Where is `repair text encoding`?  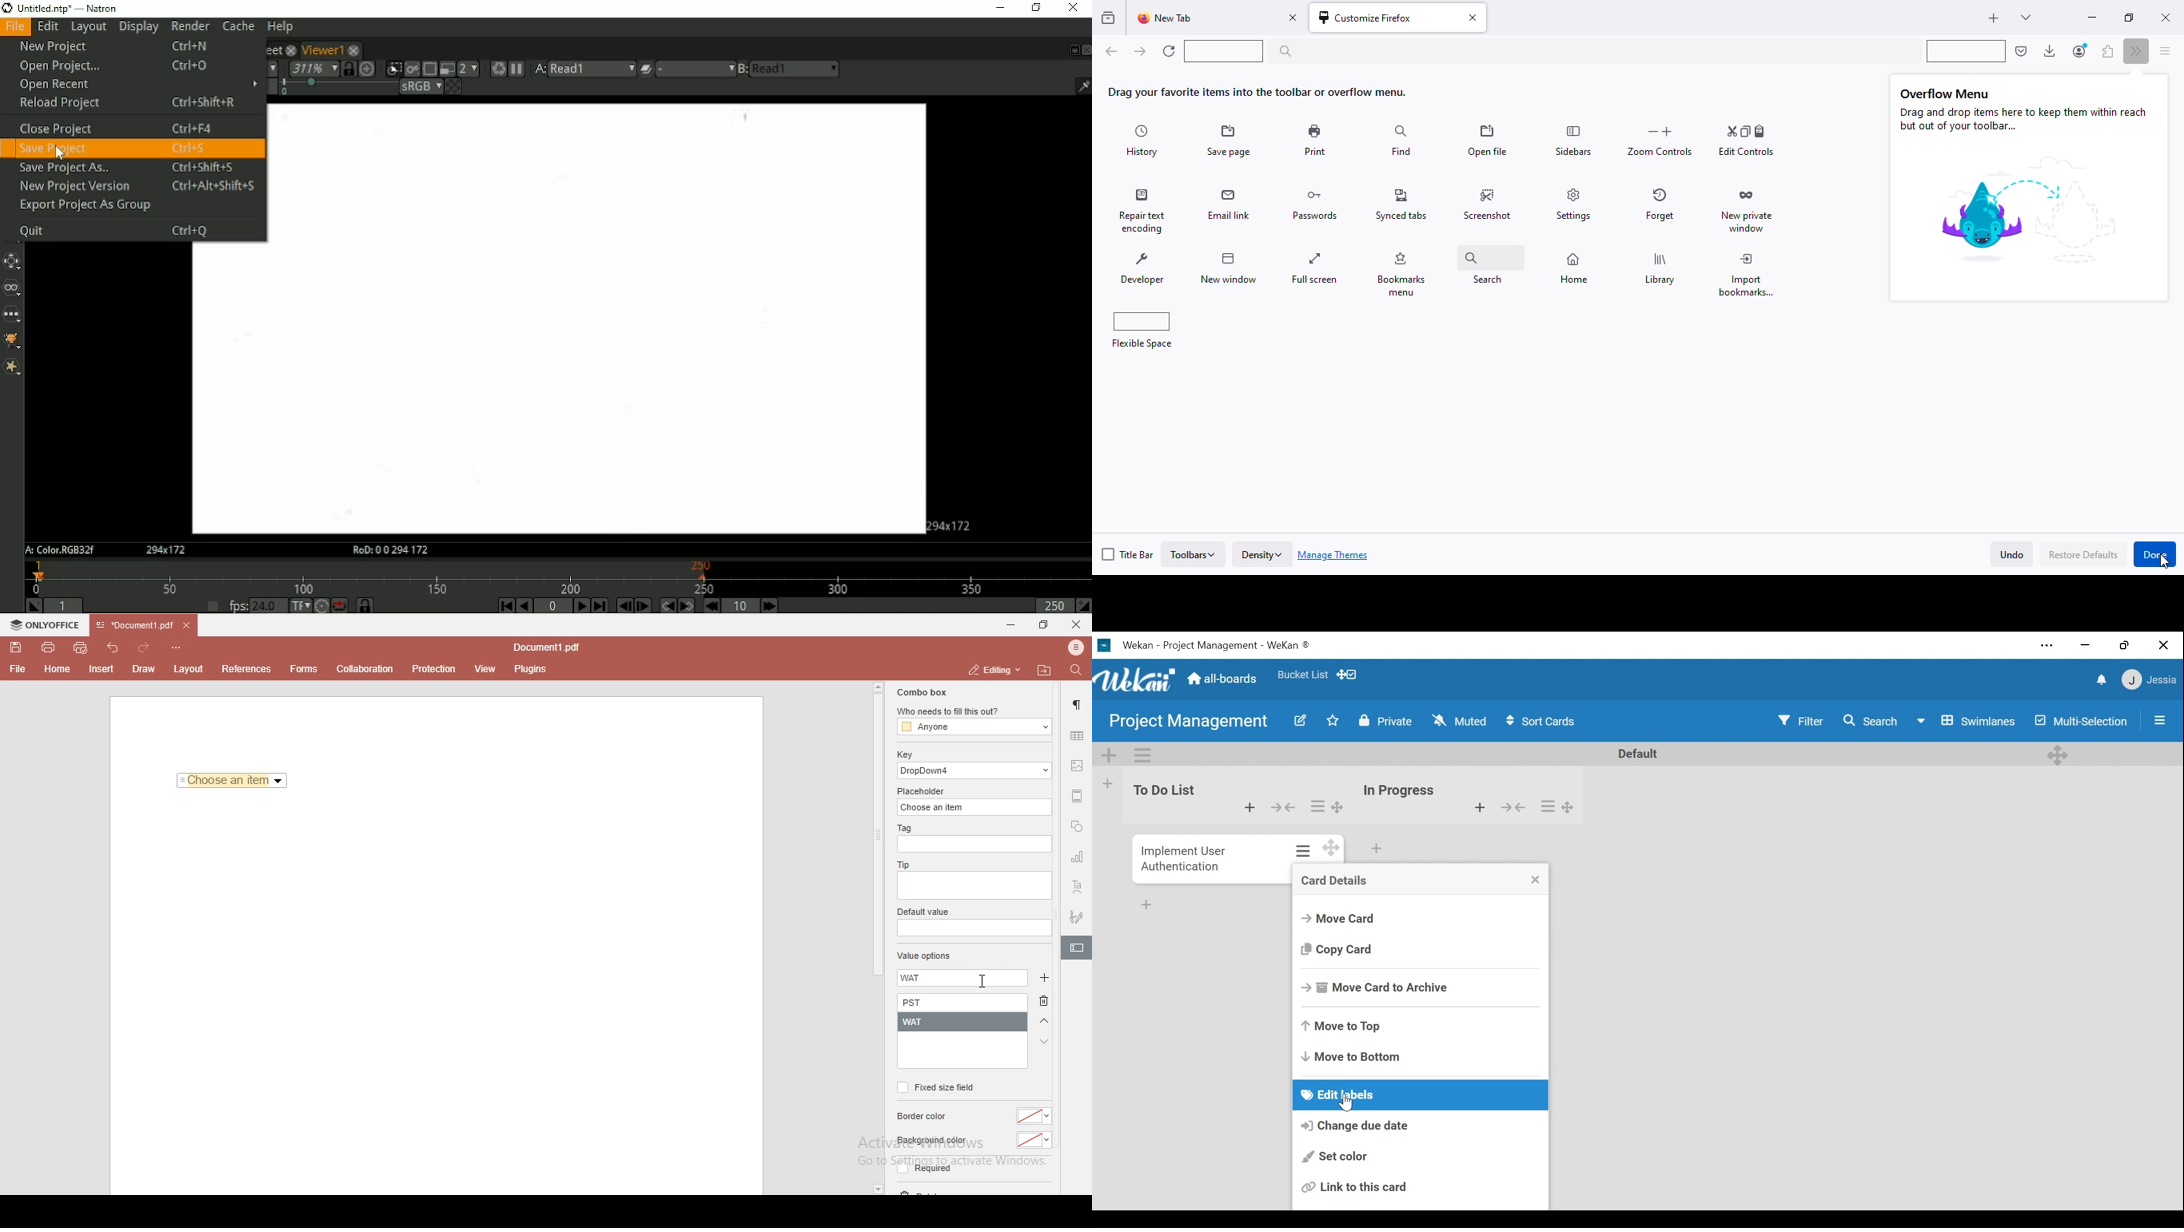 repair text encoding is located at coordinates (1142, 210).